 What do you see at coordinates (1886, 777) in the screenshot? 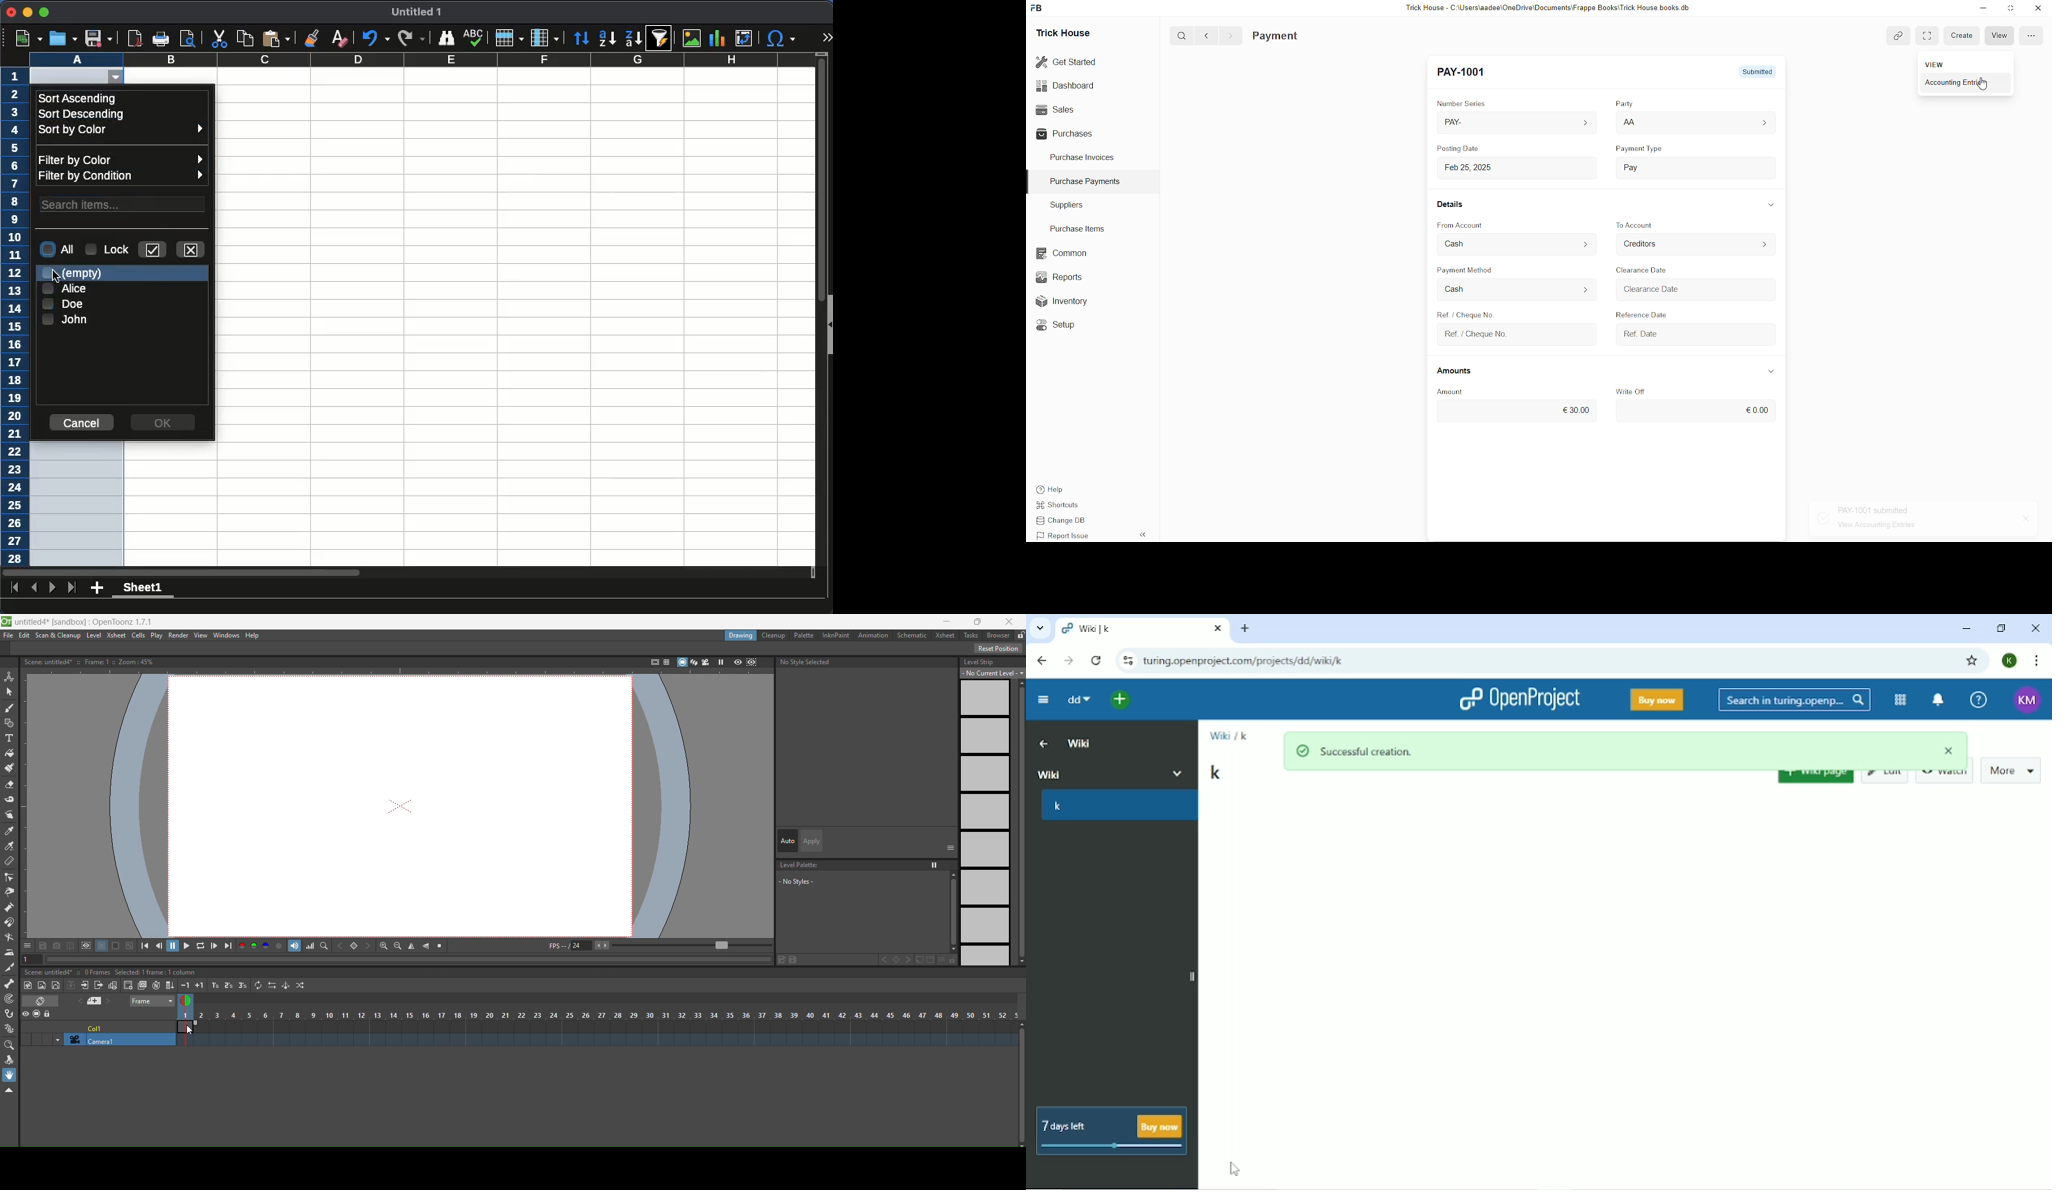
I see `Edit` at bounding box center [1886, 777].